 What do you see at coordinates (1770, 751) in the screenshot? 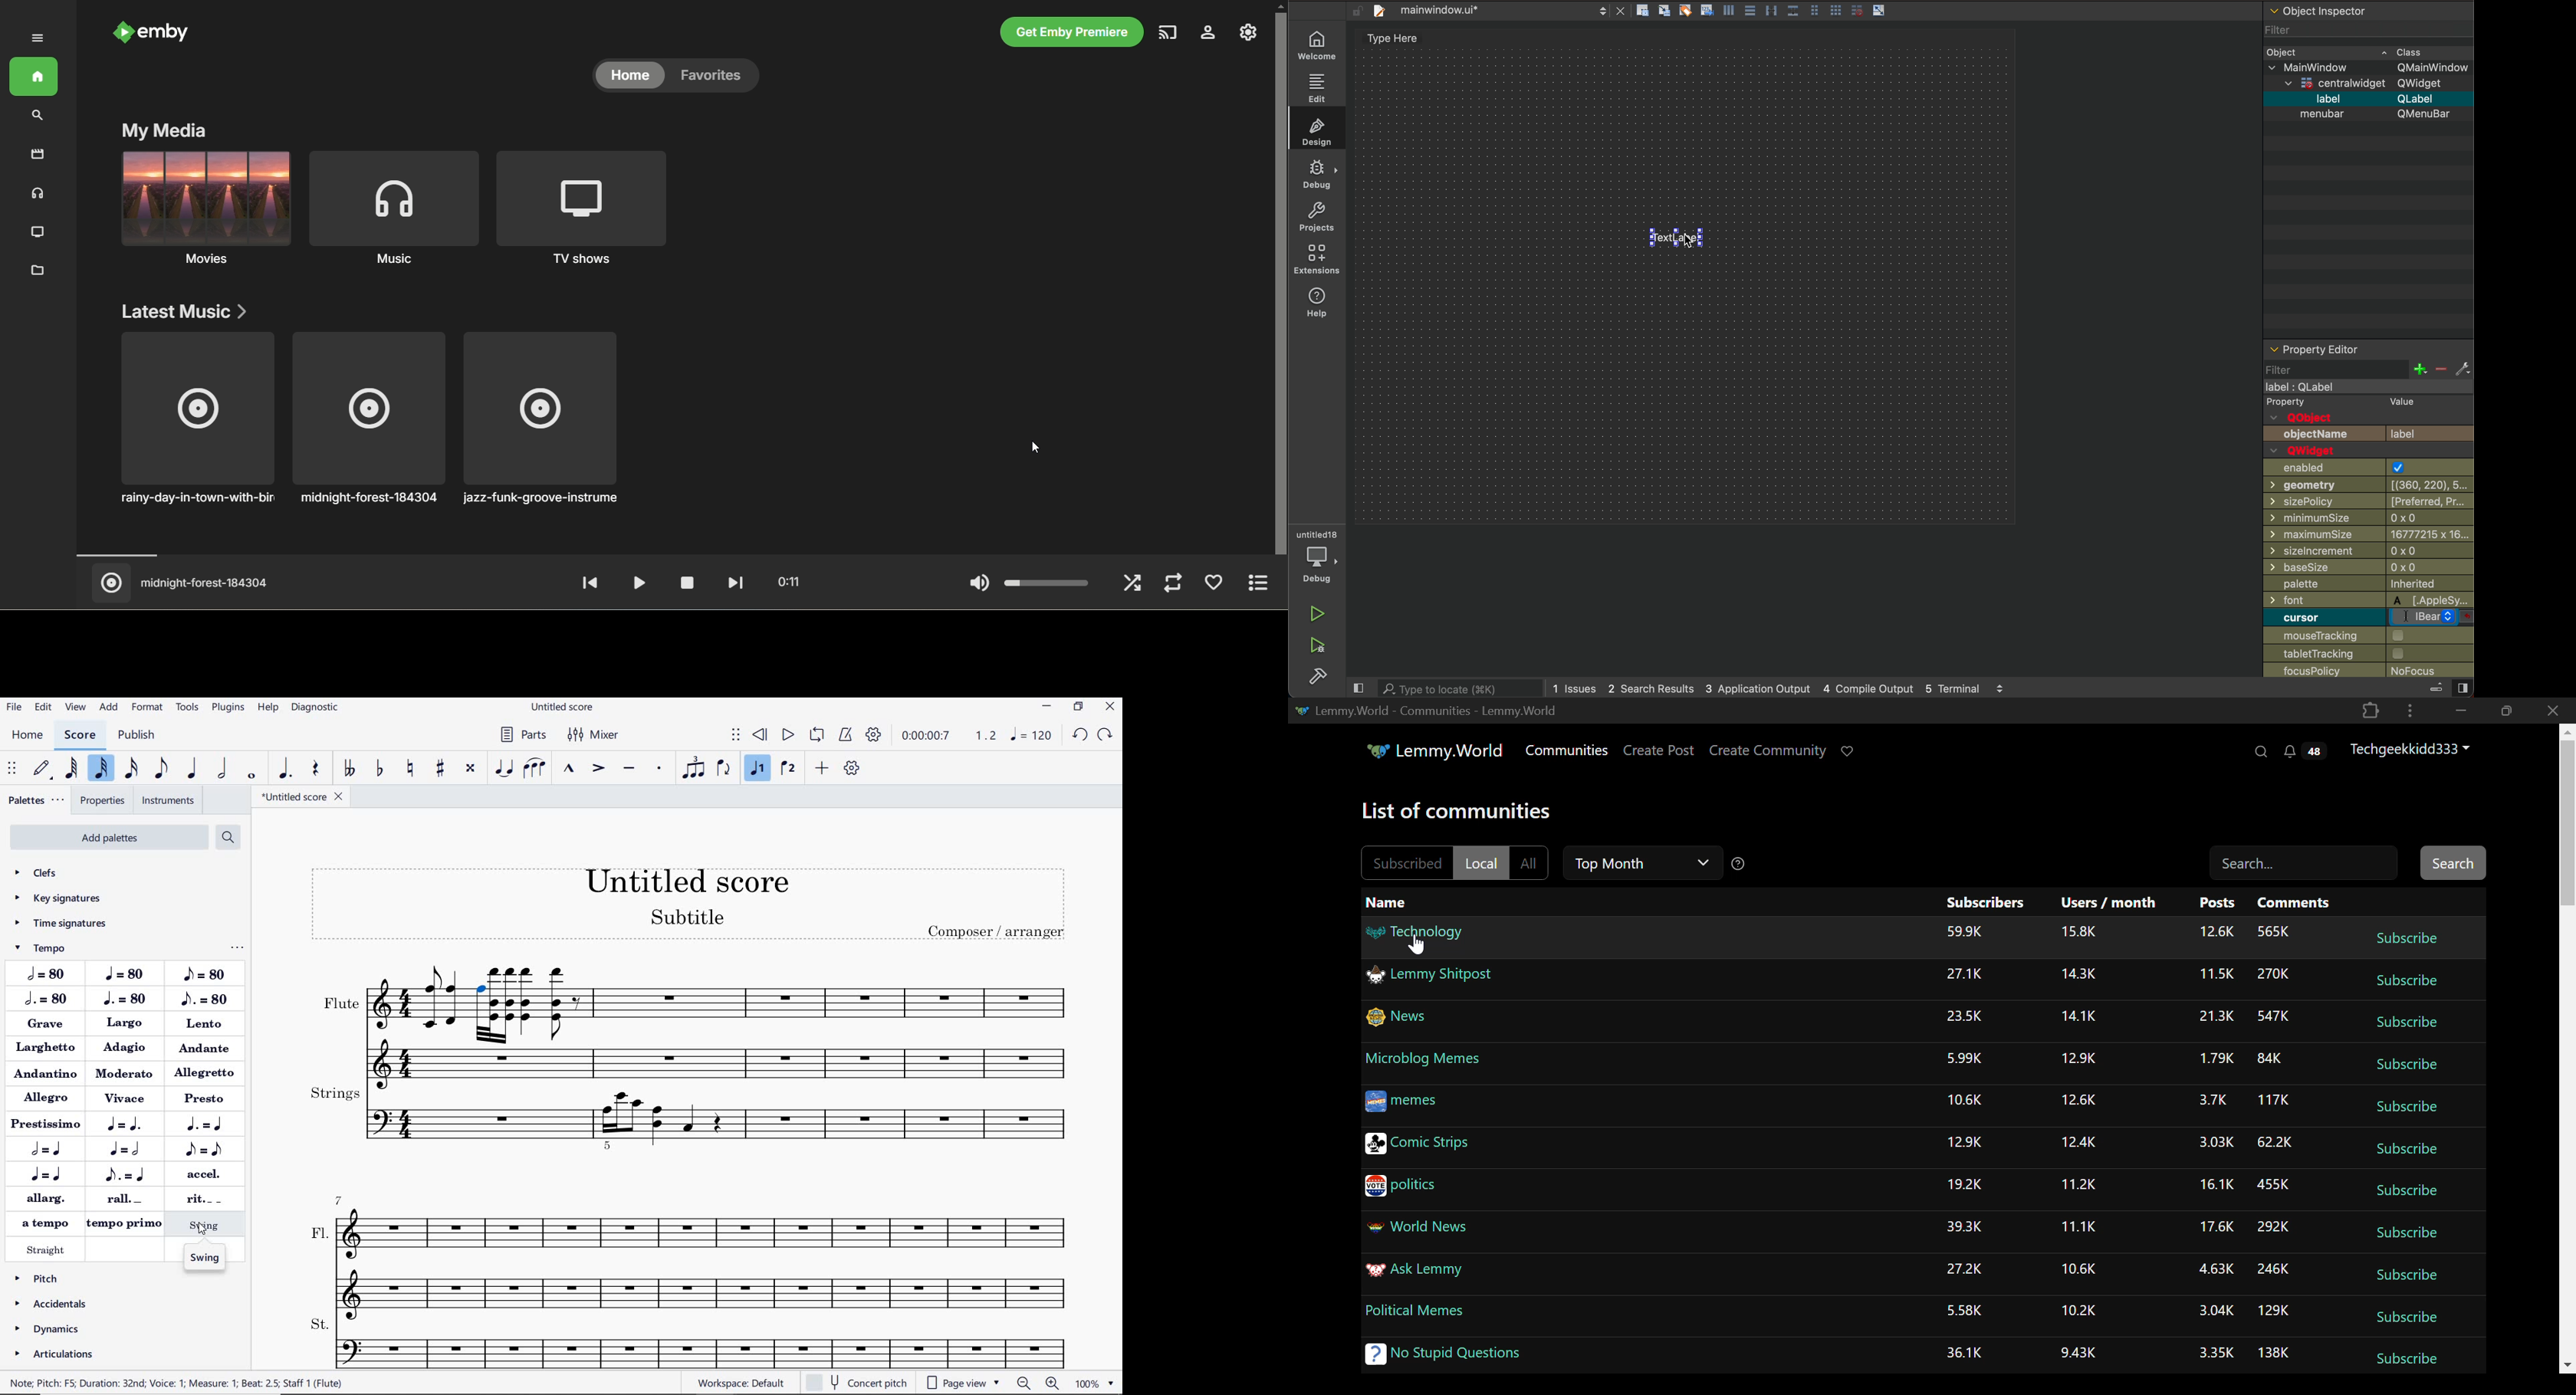
I see `Create Community` at bounding box center [1770, 751].